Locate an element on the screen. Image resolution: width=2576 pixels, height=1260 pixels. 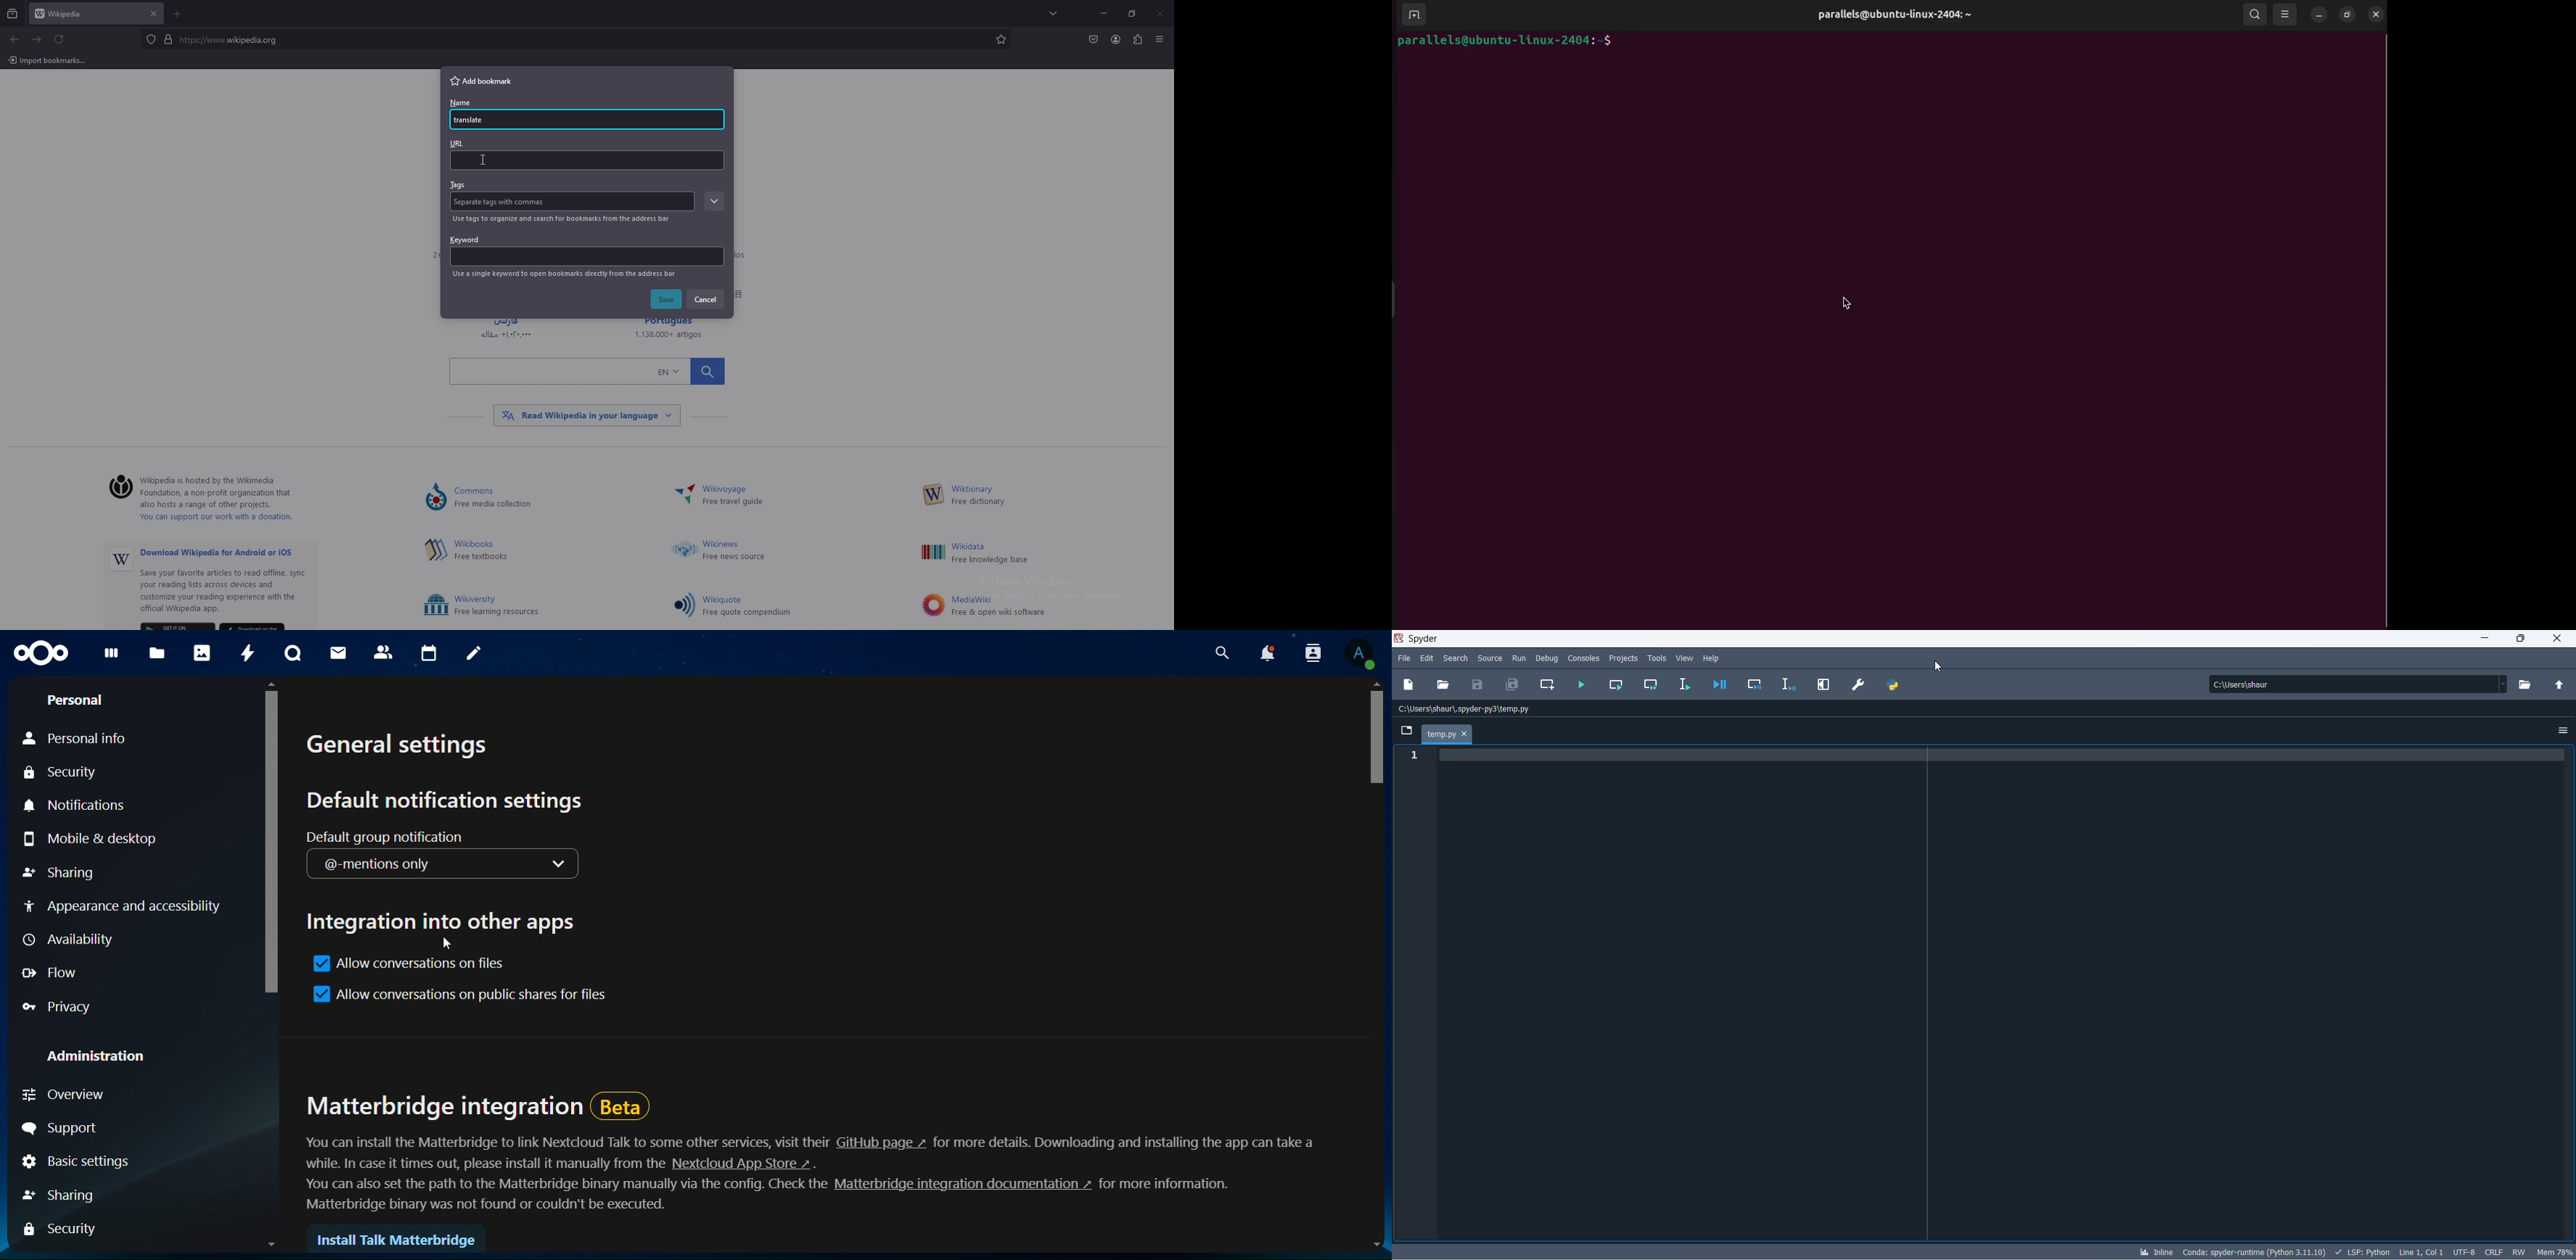
Tag is located at coordinates (523, 203).